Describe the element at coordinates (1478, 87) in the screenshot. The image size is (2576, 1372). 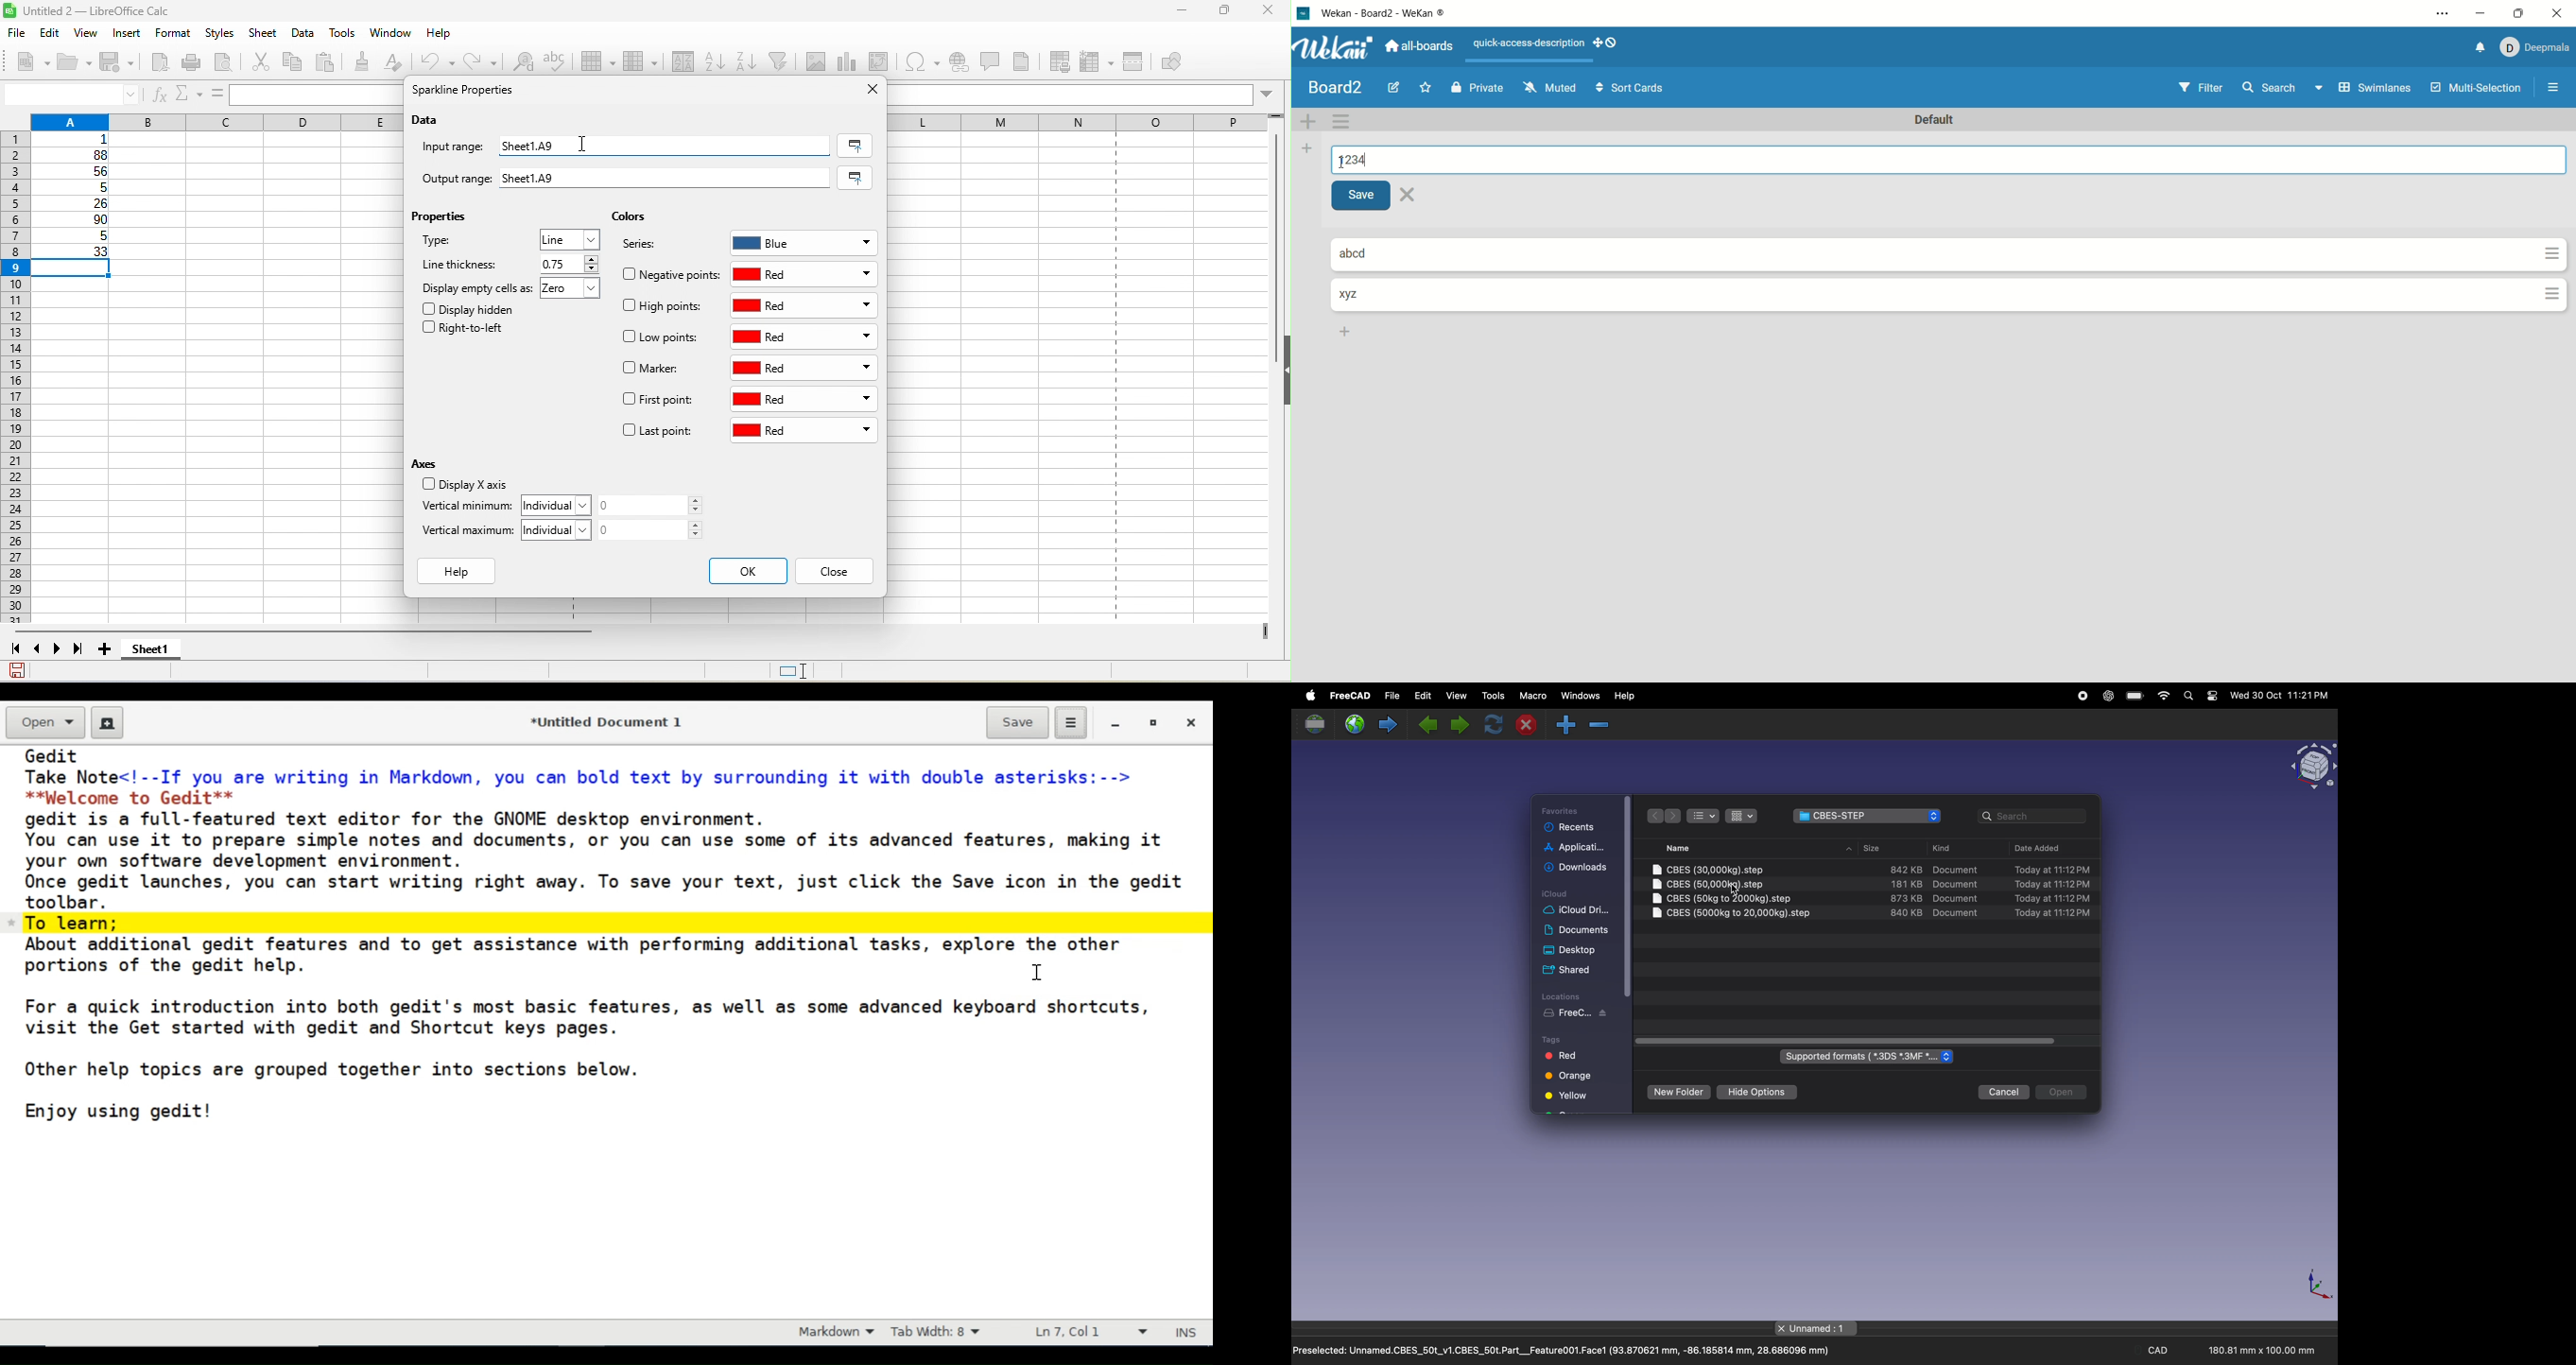
I see `private` at that location.